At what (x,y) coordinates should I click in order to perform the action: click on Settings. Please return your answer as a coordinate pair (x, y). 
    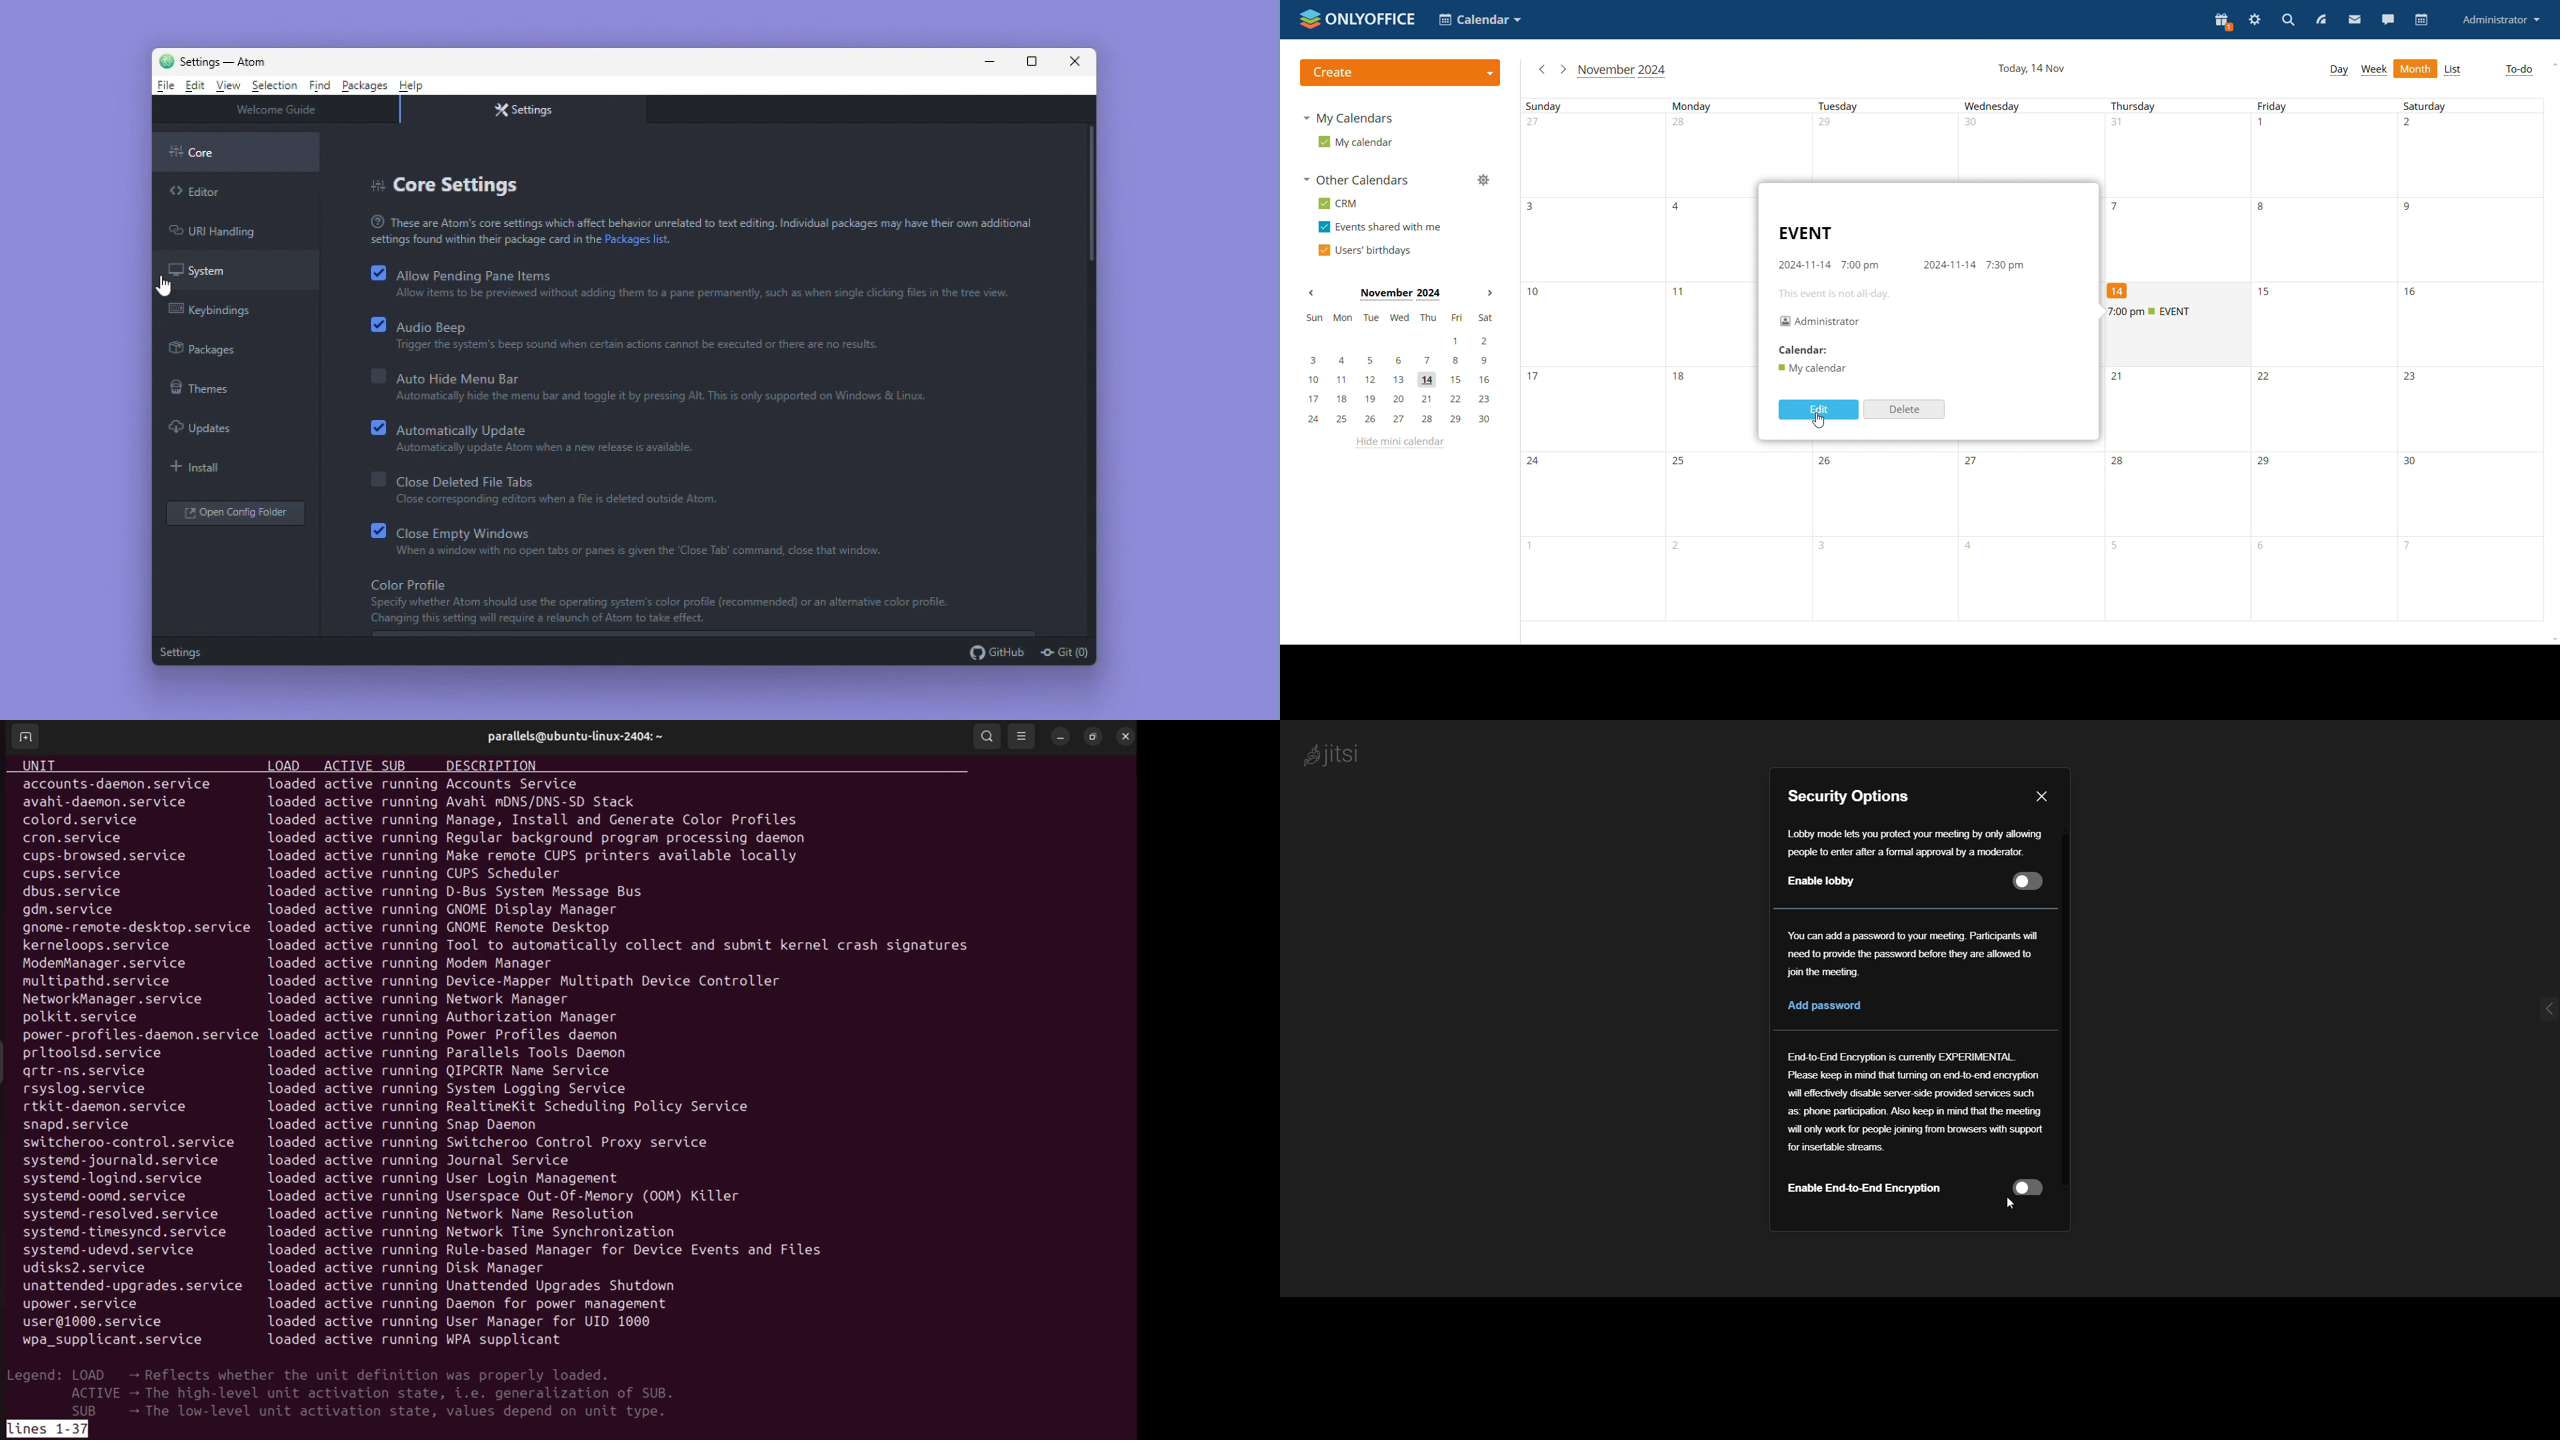
    Looking at the image, I should click on (199, 654).